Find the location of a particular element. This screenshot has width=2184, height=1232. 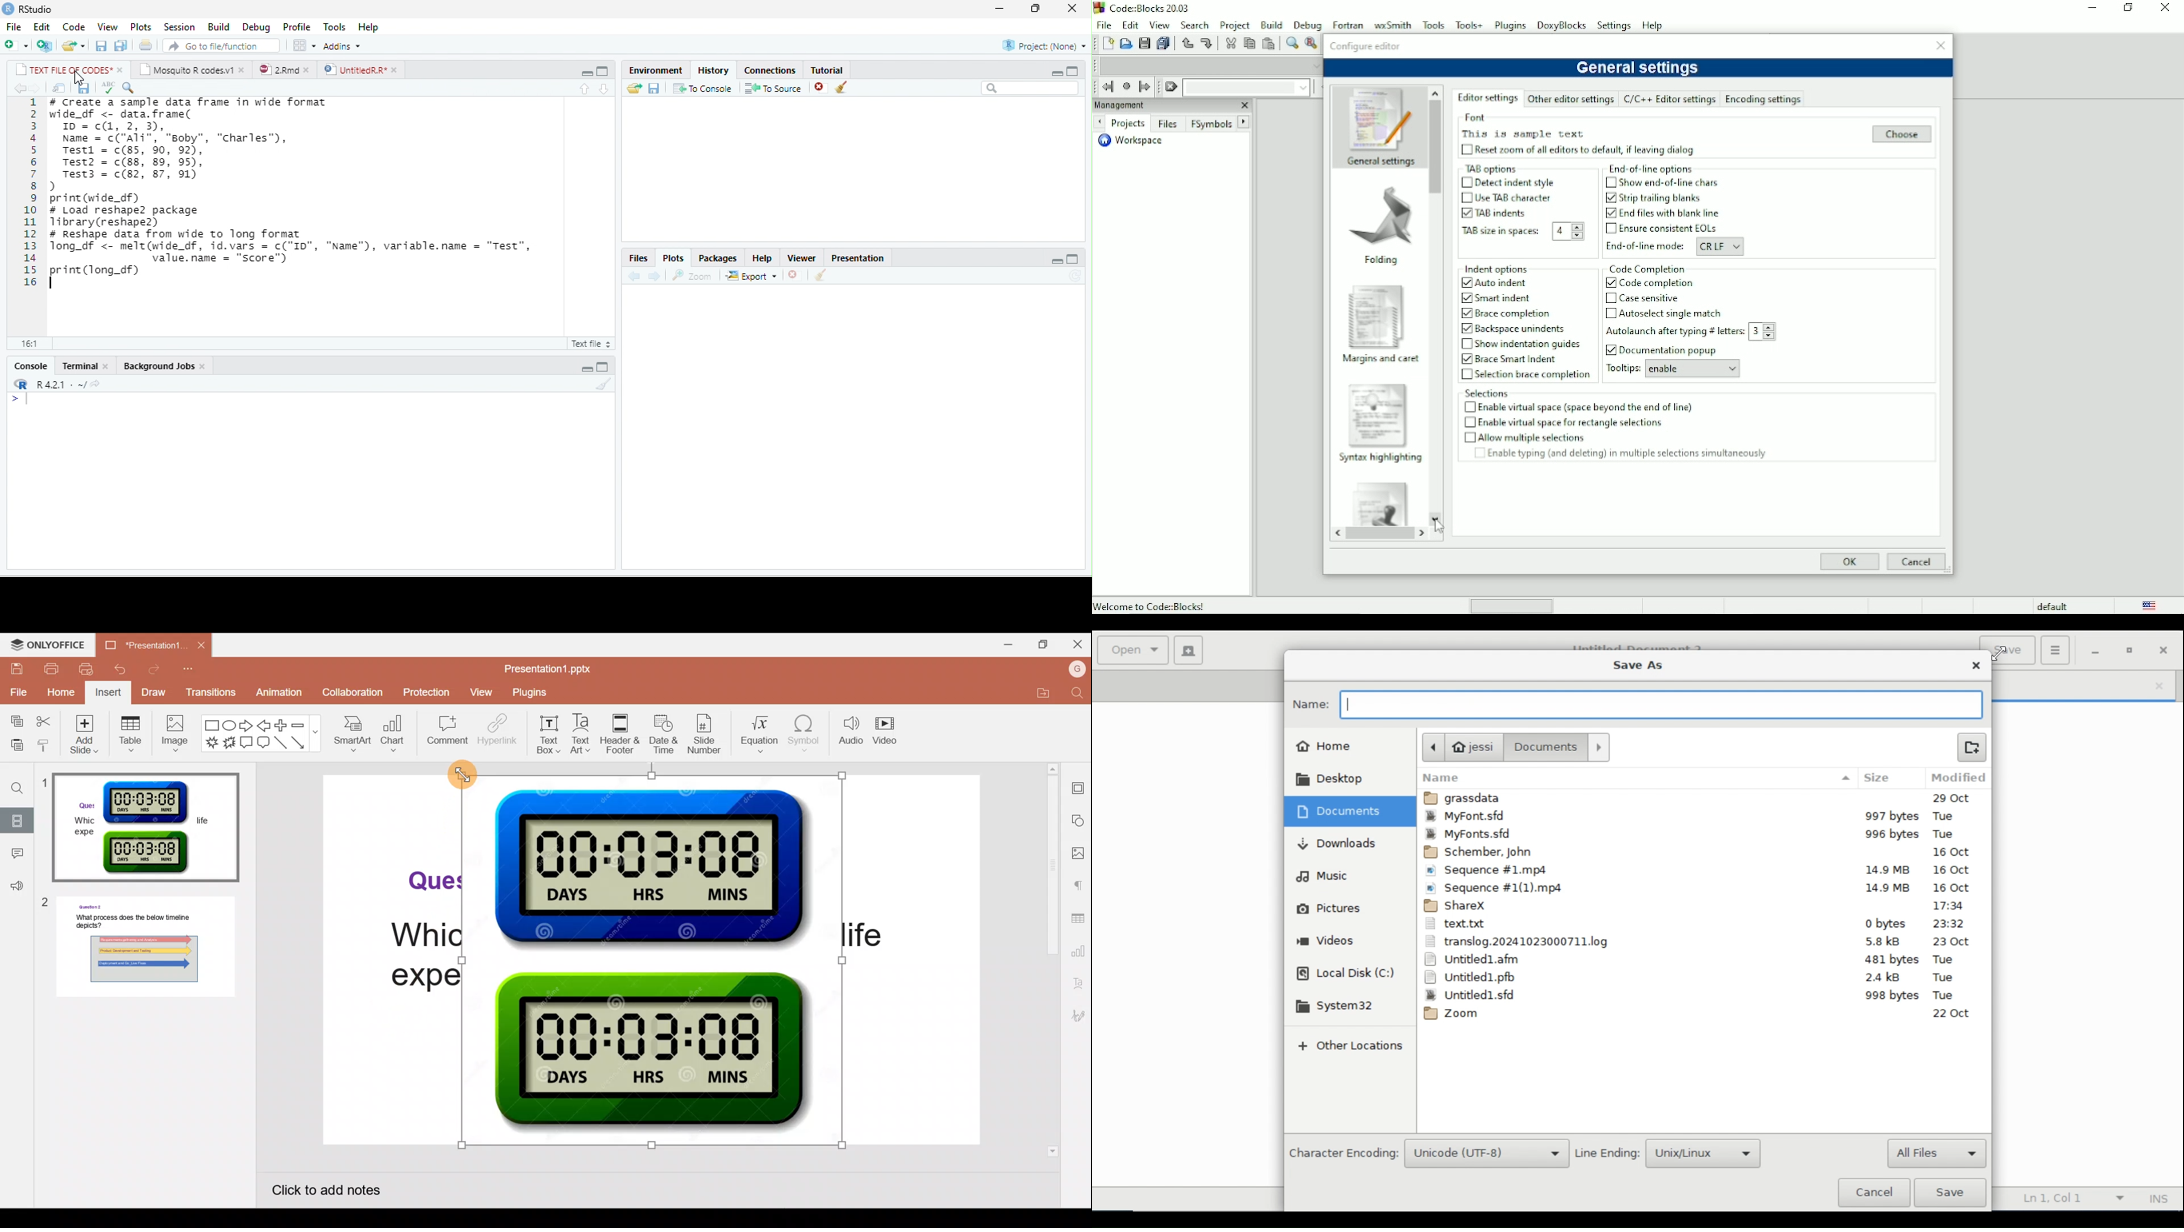

Slides is located at coordinates (18, 820).